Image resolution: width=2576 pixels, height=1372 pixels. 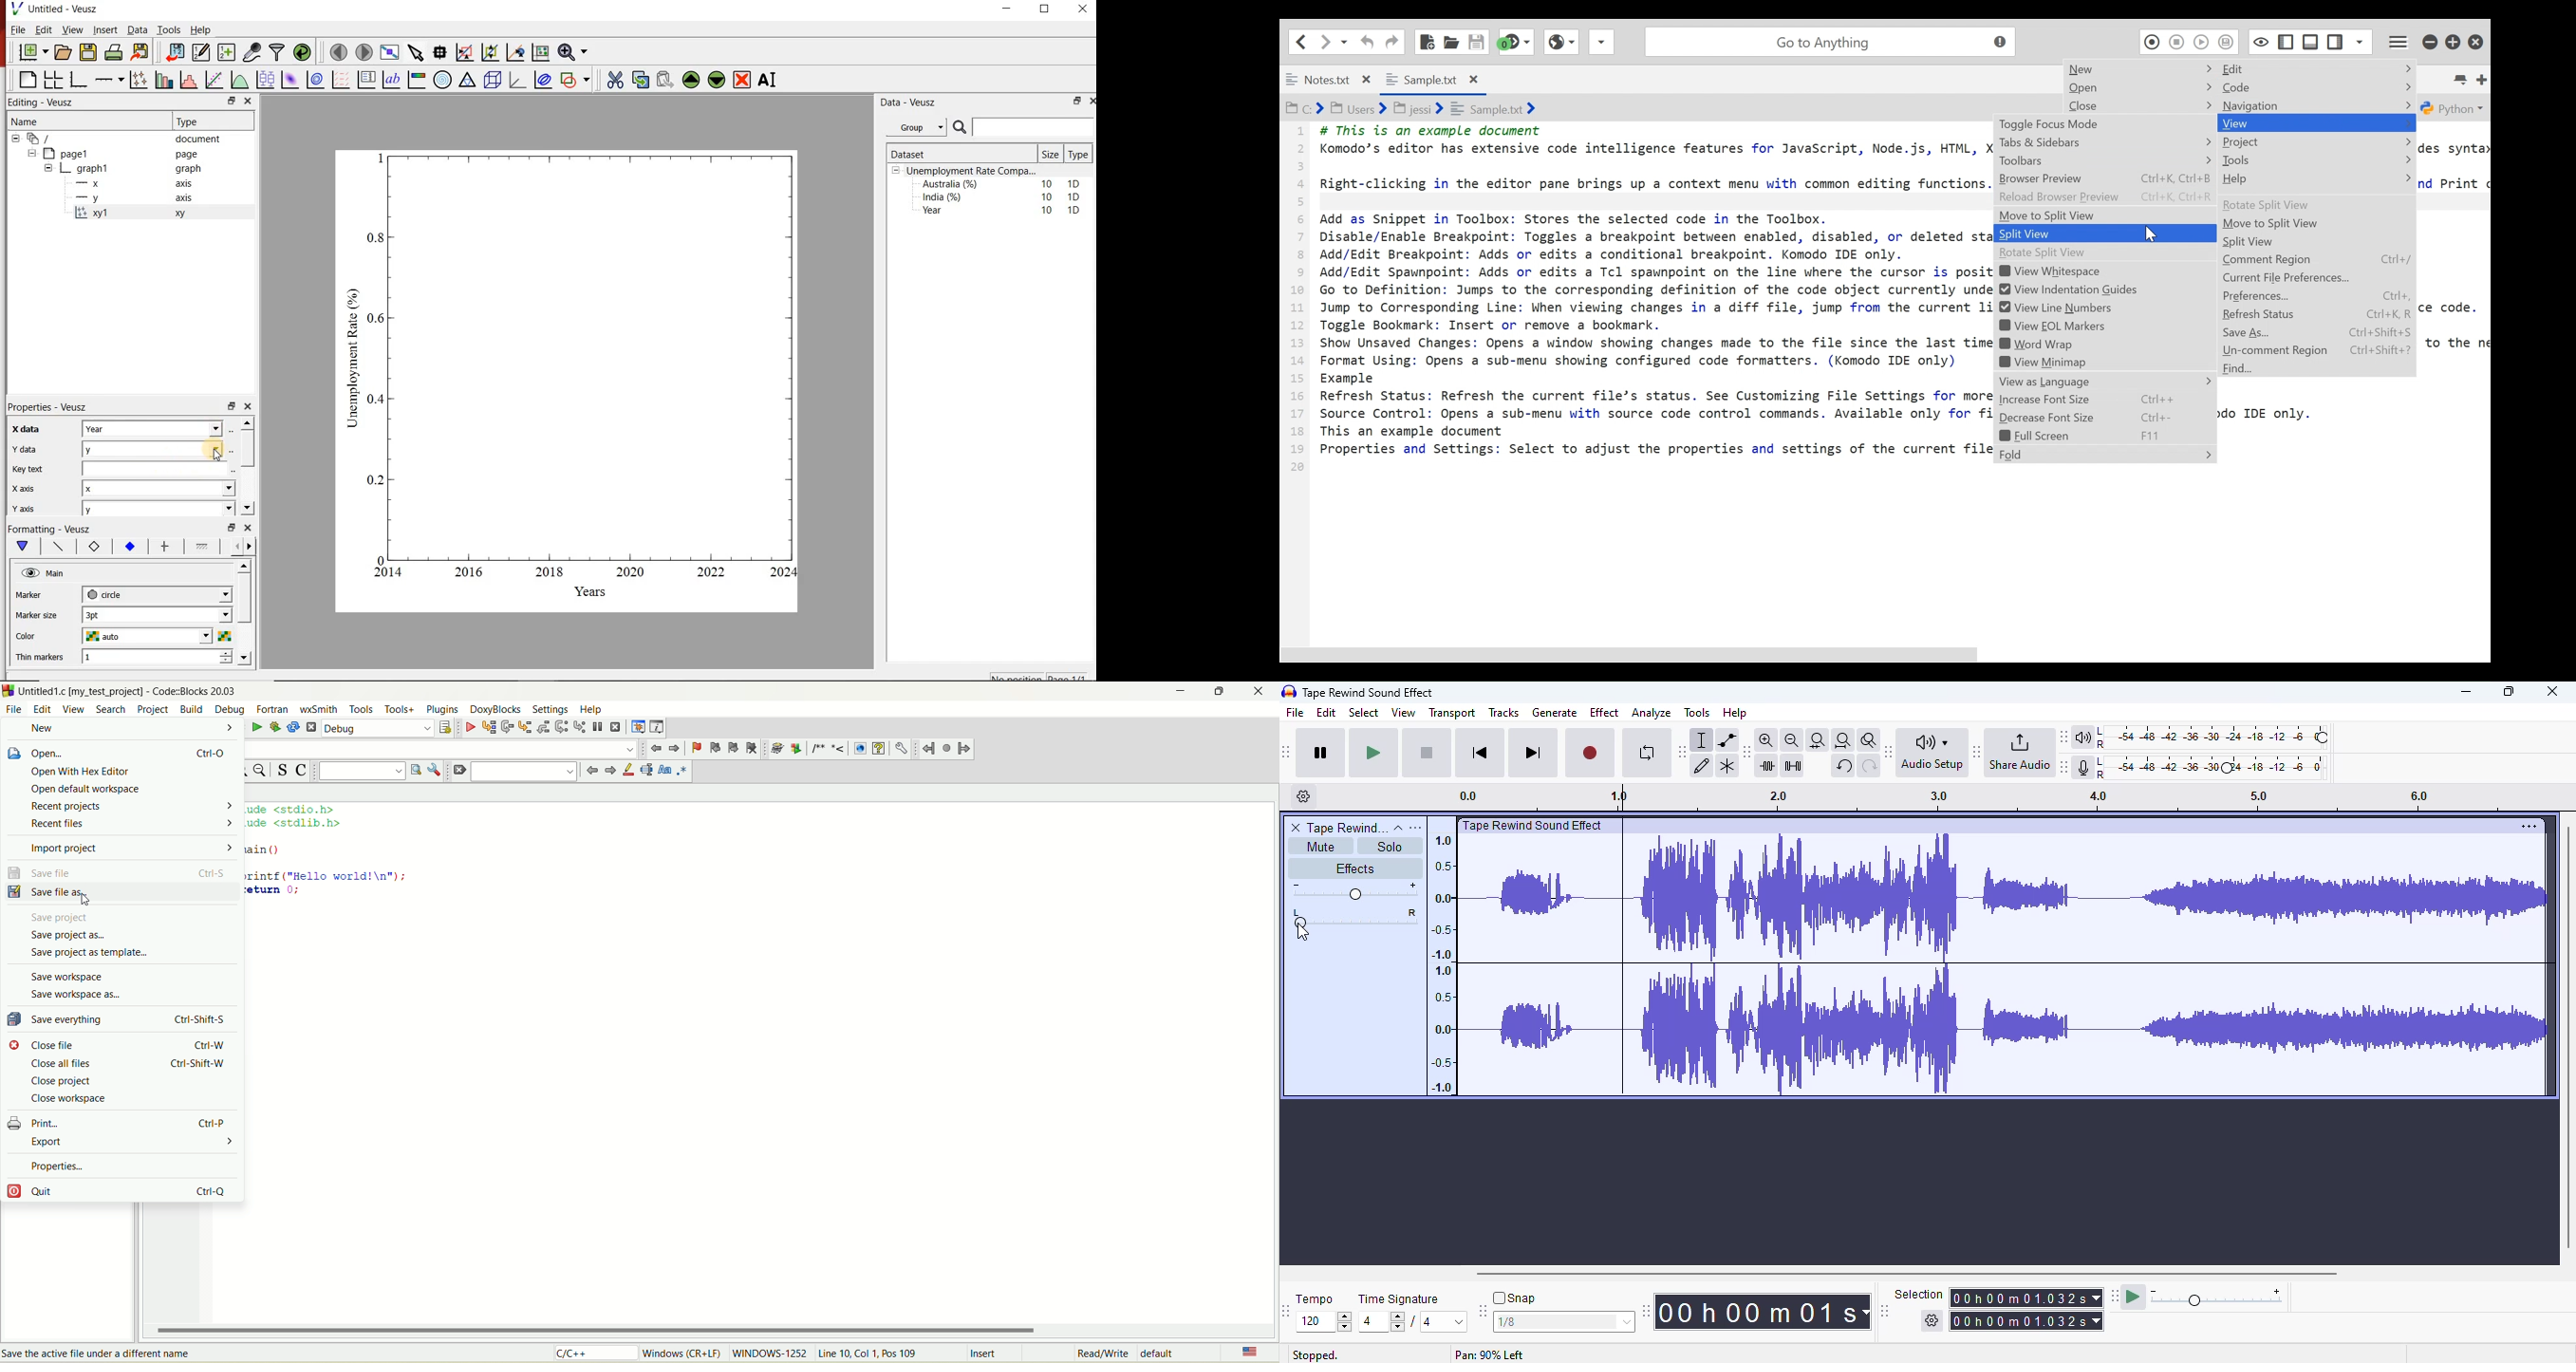 What do you see at coordinates (2104, 271) in the screenshot?
I see `View Whitespace` at bounding box center [2104, 271].